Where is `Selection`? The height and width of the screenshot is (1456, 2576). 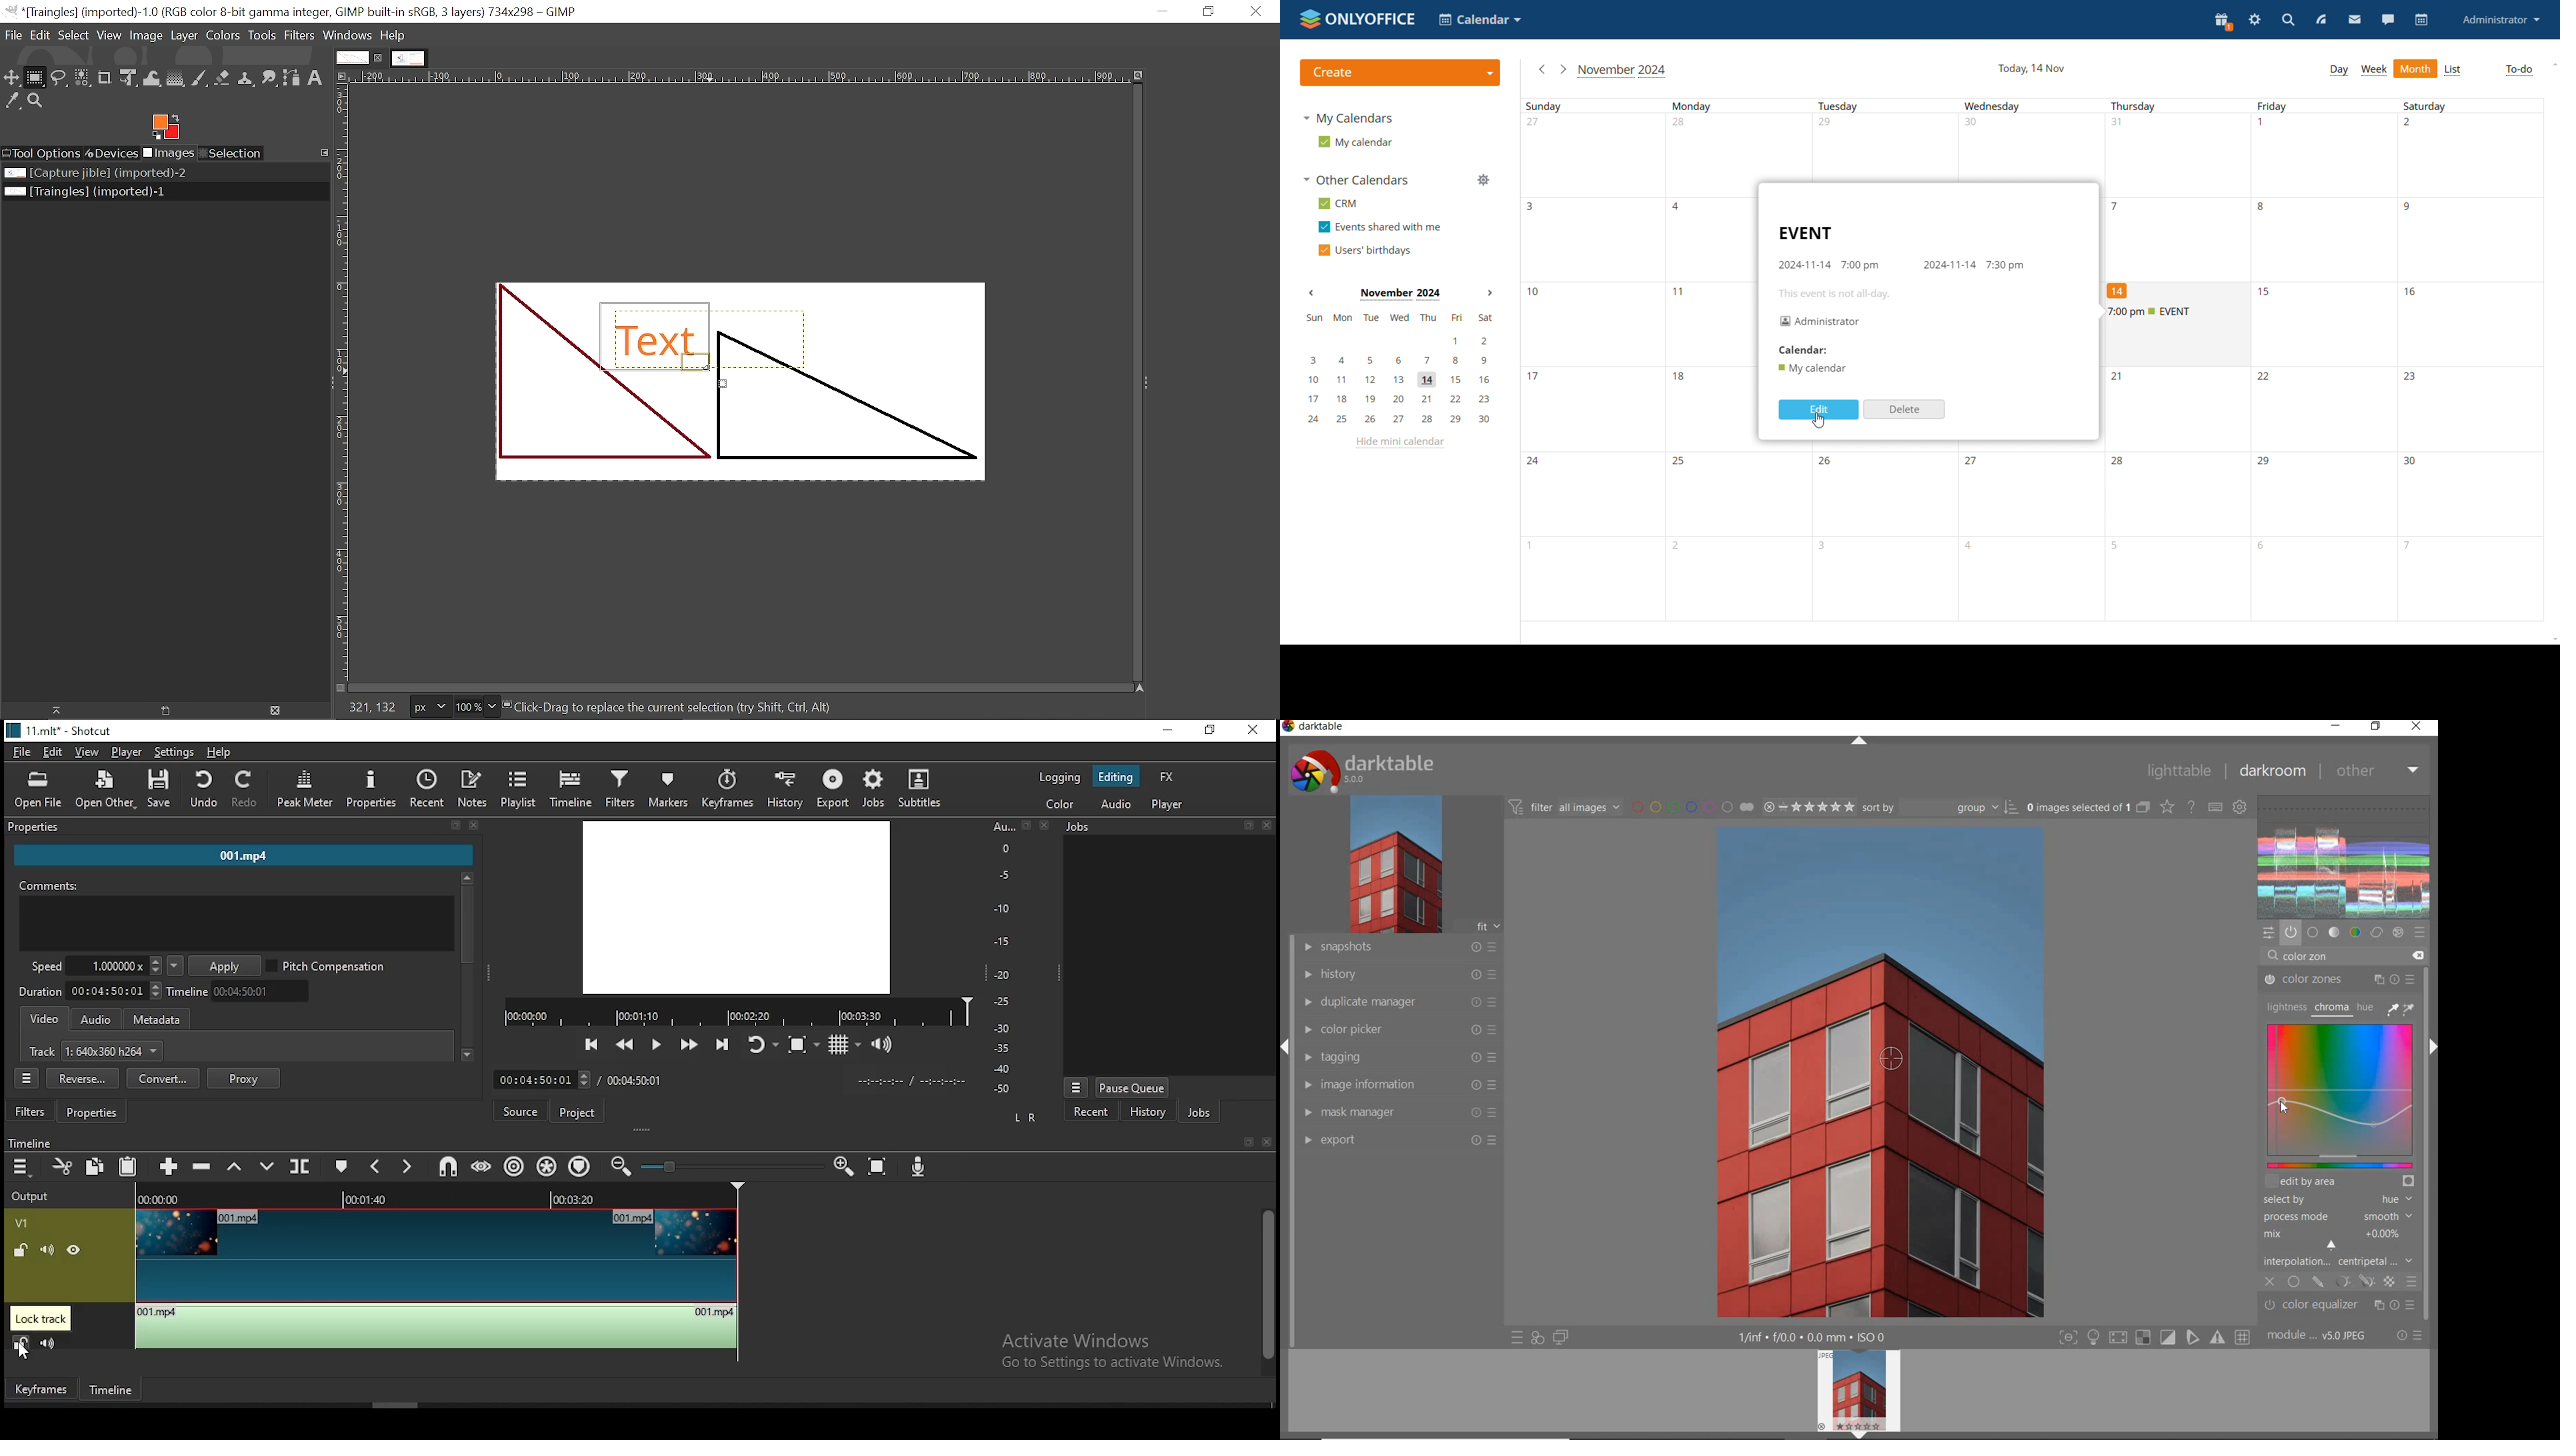 Selection is located at coordinates (232, 153).